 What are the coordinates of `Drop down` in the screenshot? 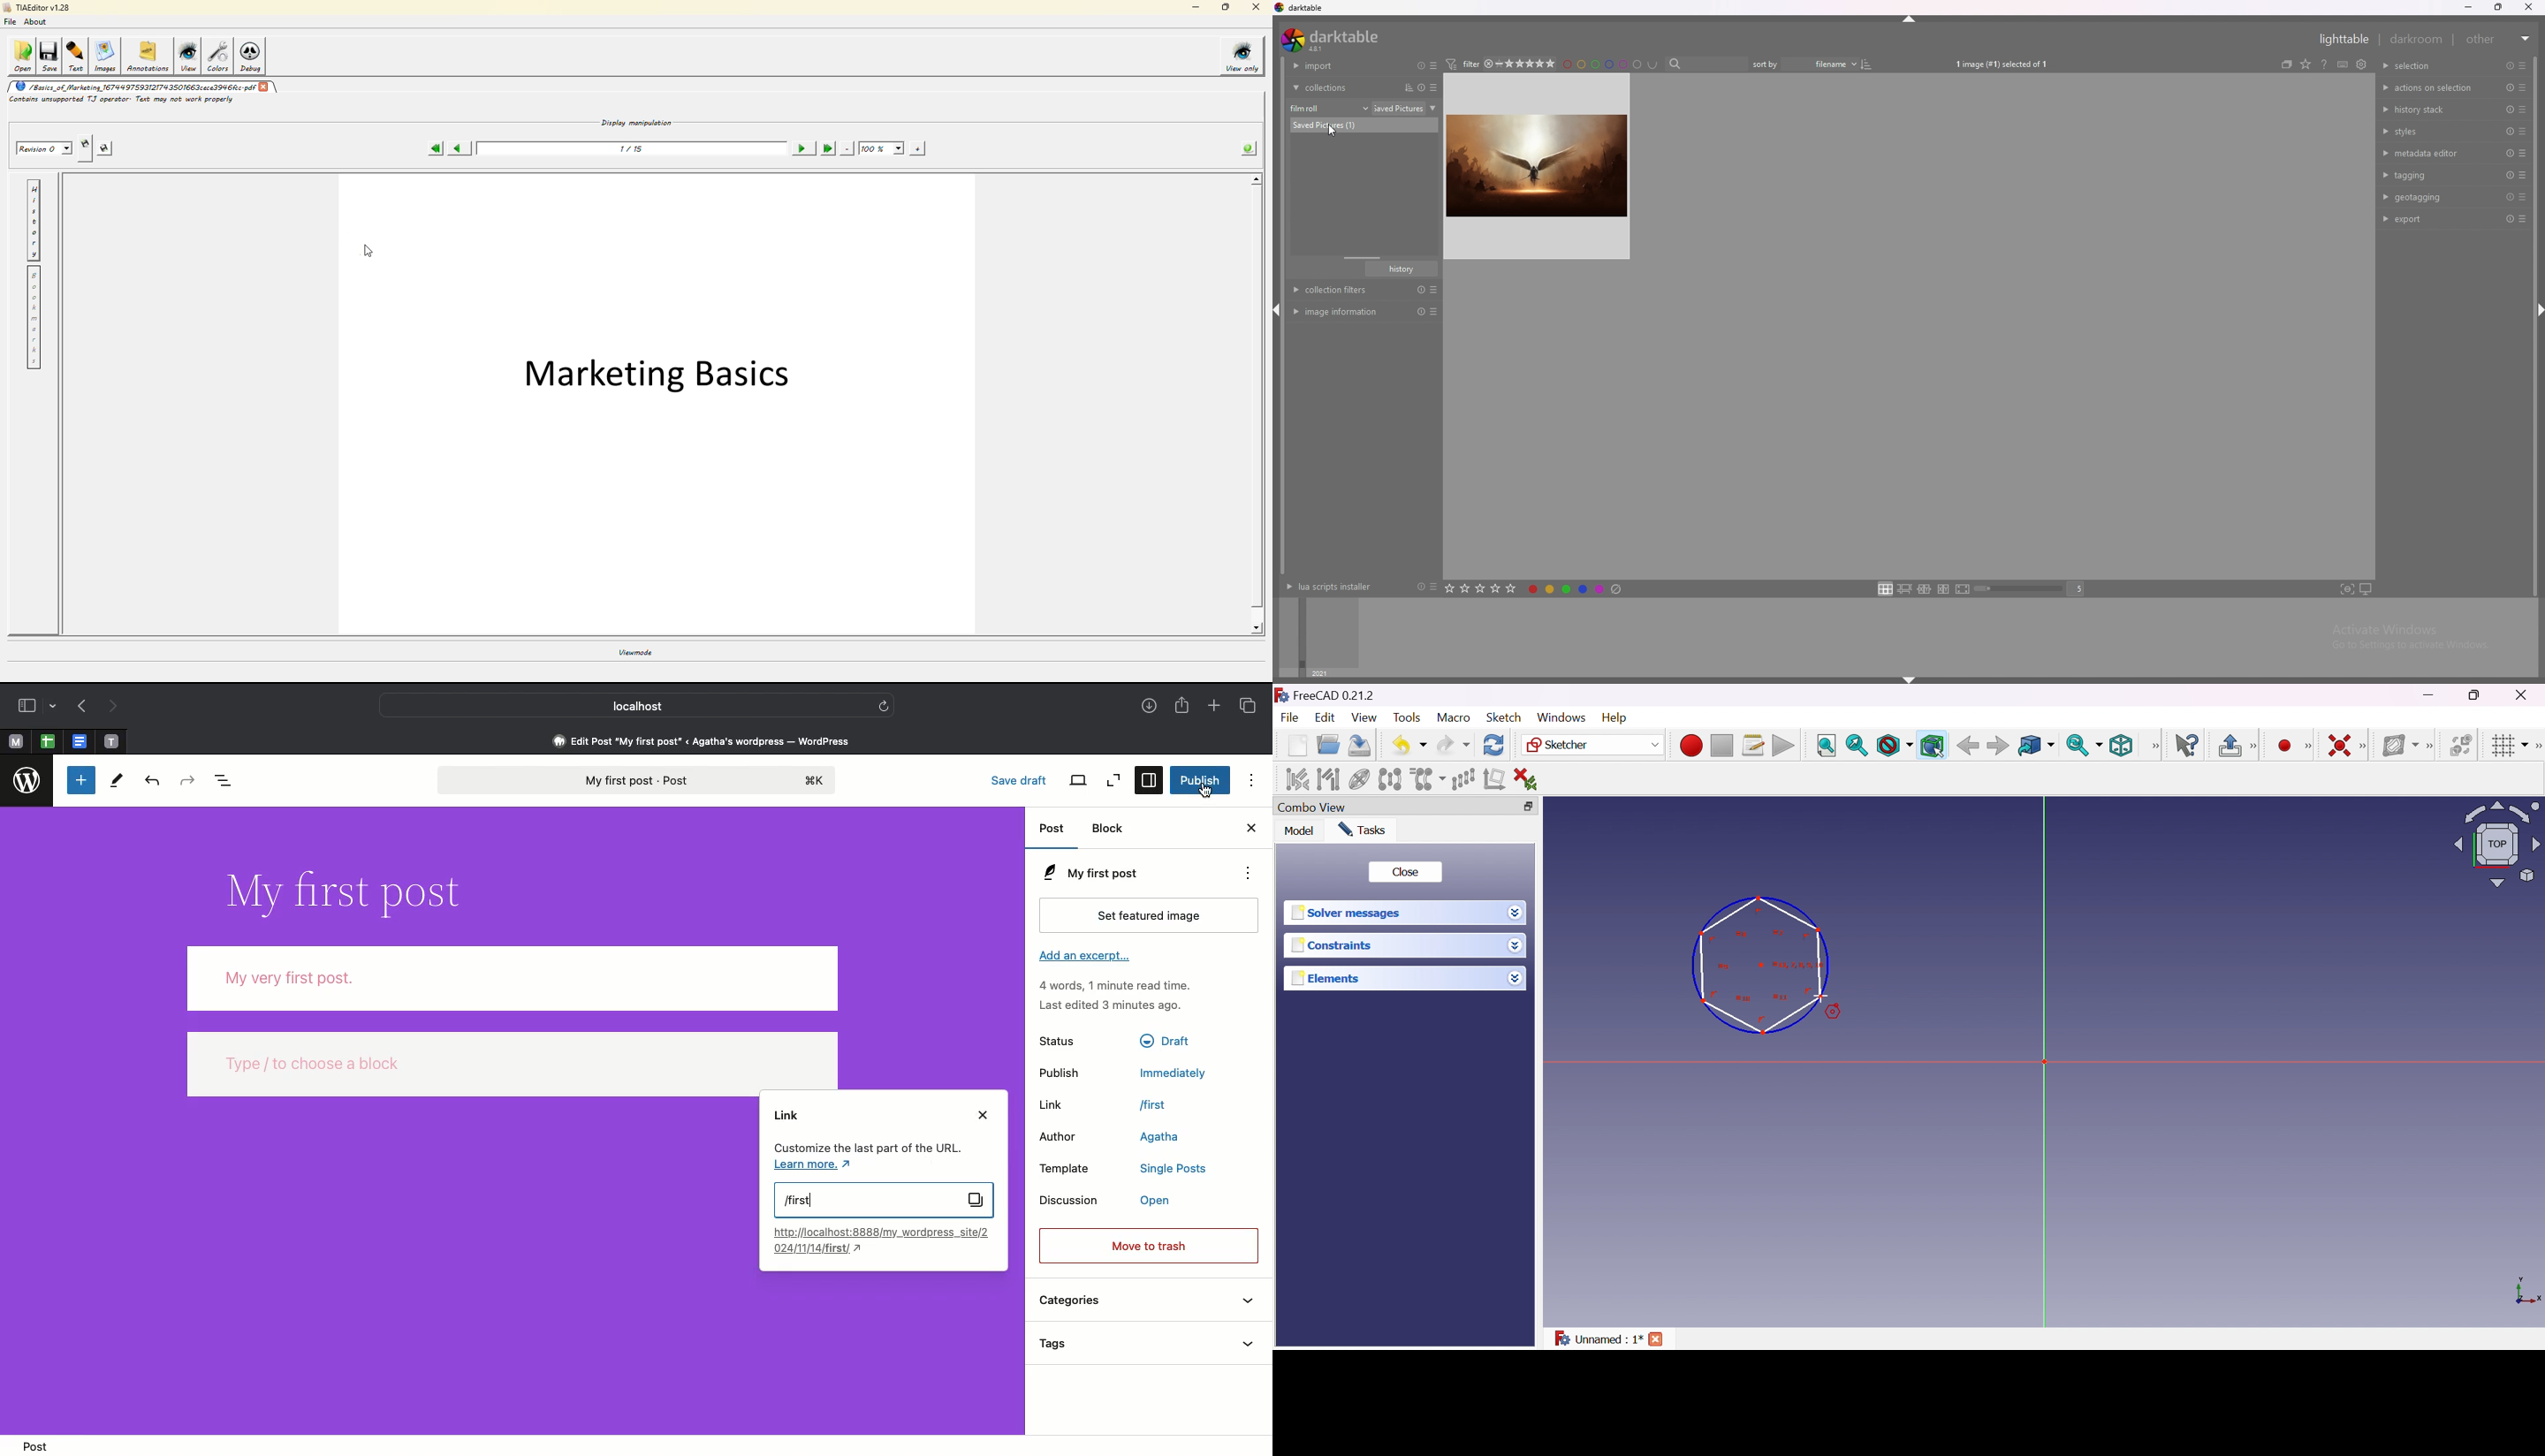 It's located at (1518, 947).